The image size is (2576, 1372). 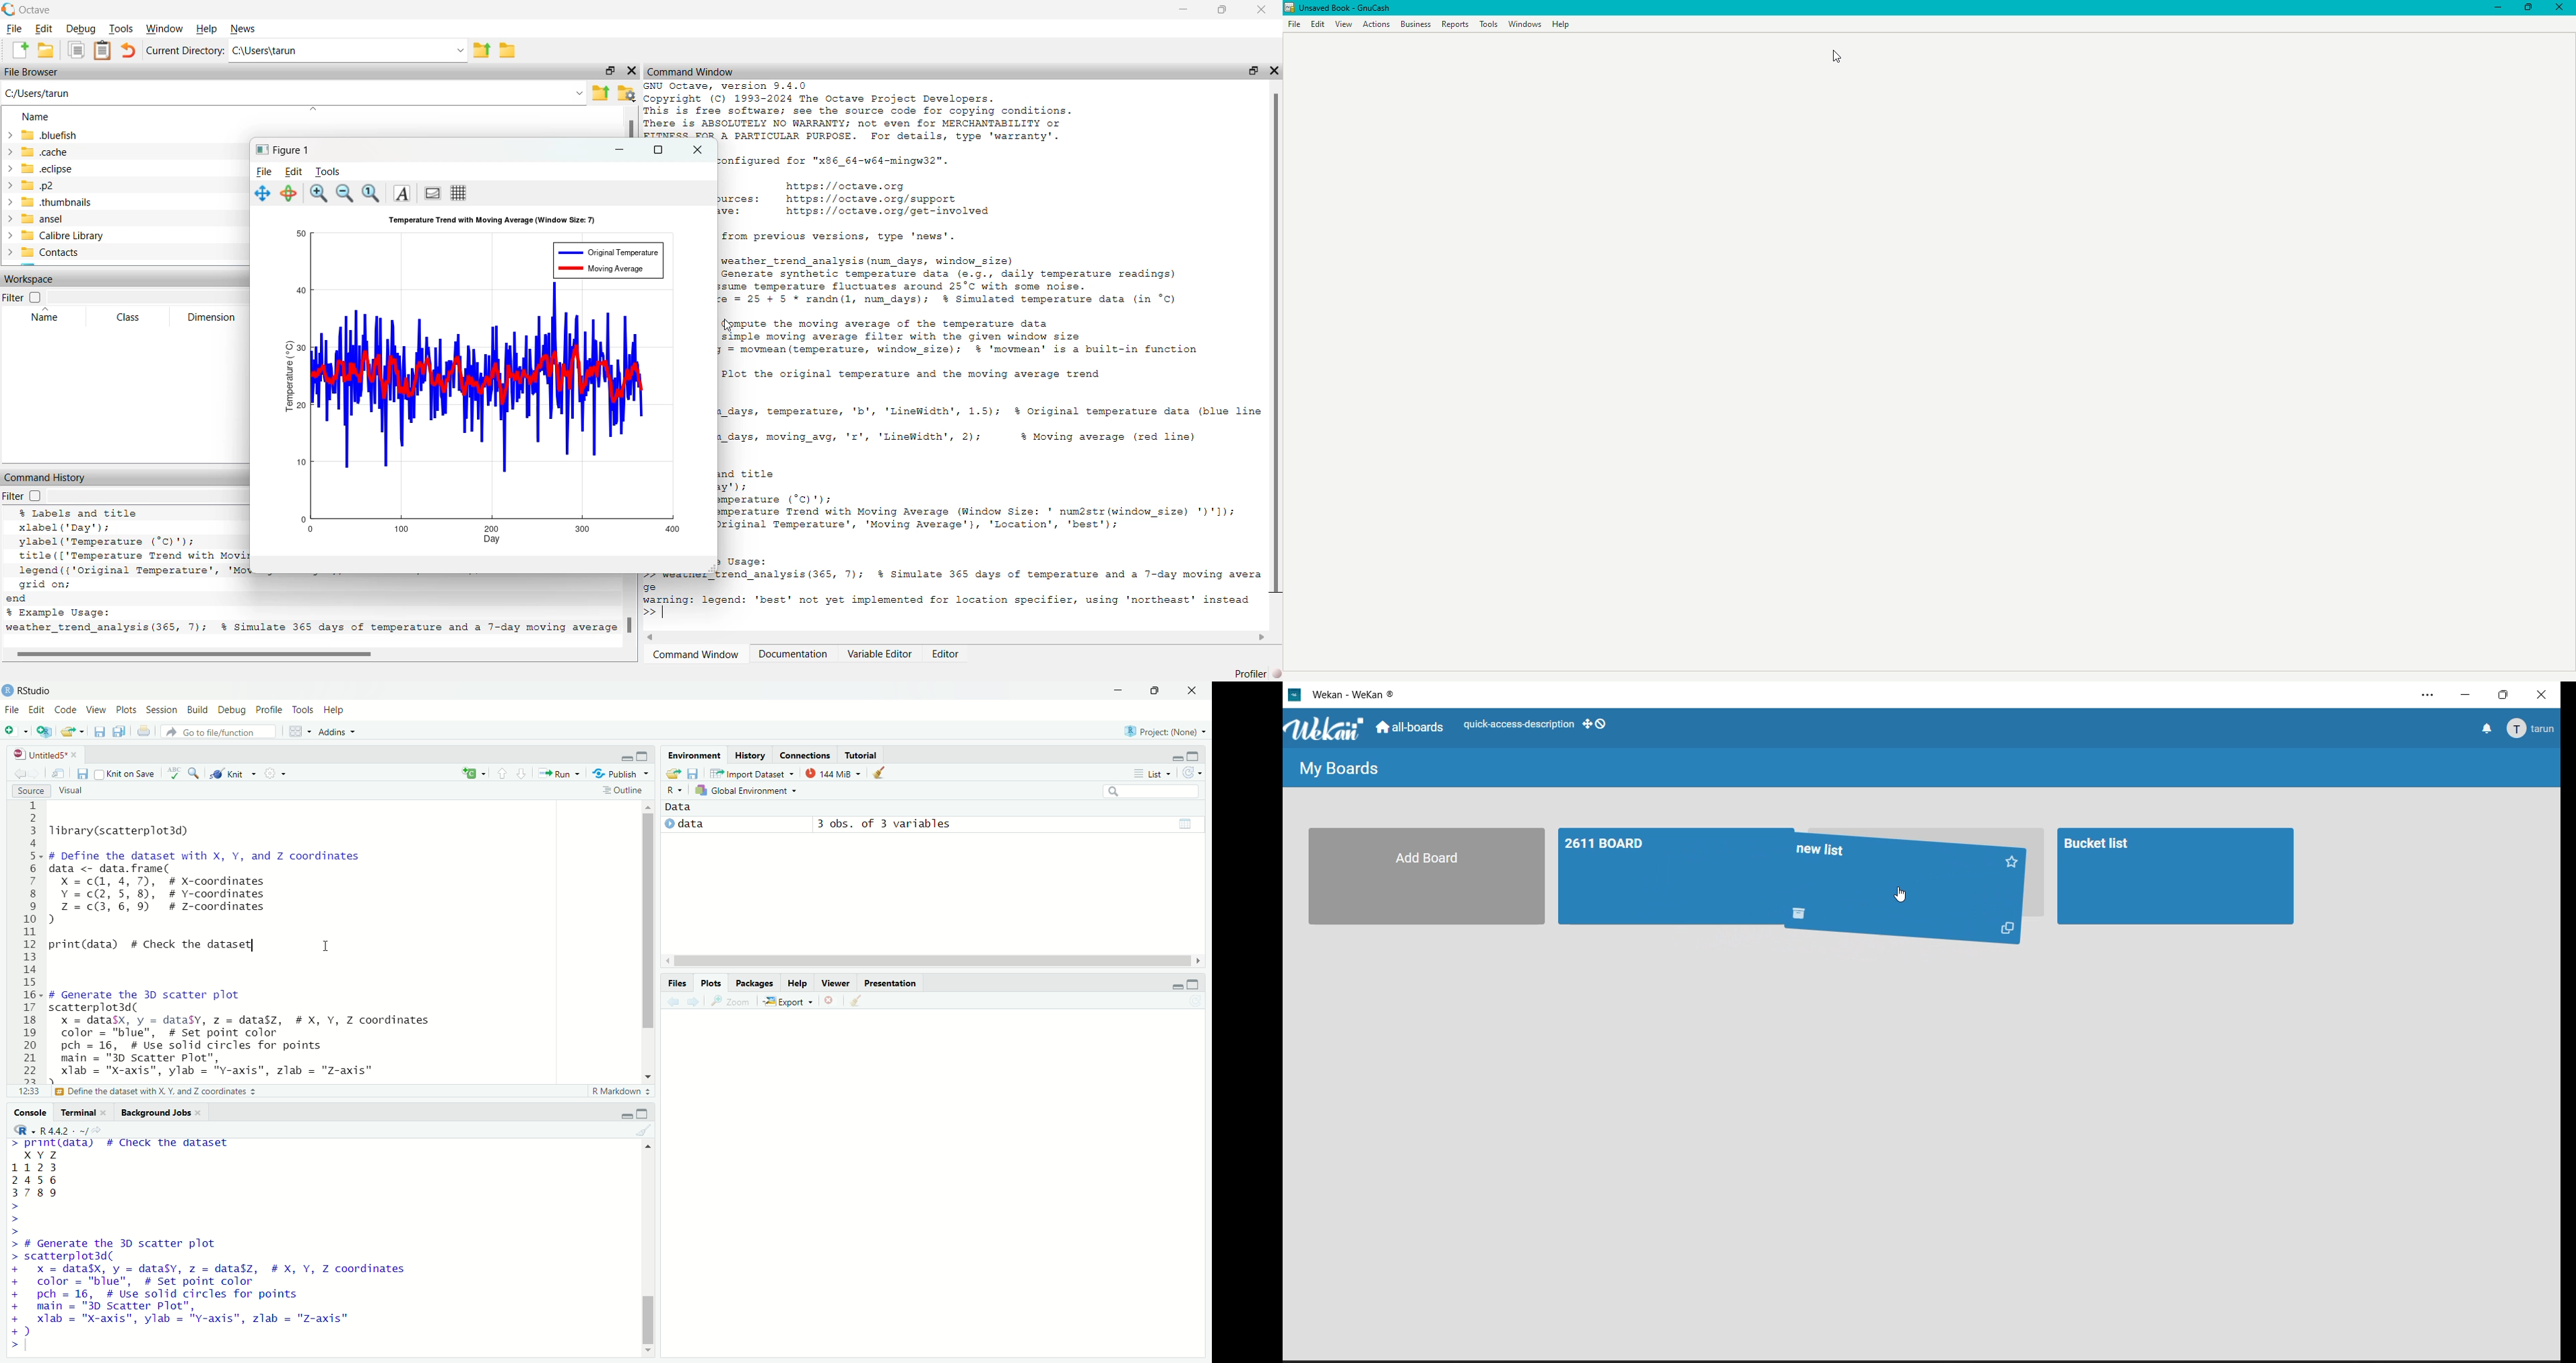 What do you see at coordinates (797, 983) in the screenshot?
I see `help` at bounding box center [797, 983].